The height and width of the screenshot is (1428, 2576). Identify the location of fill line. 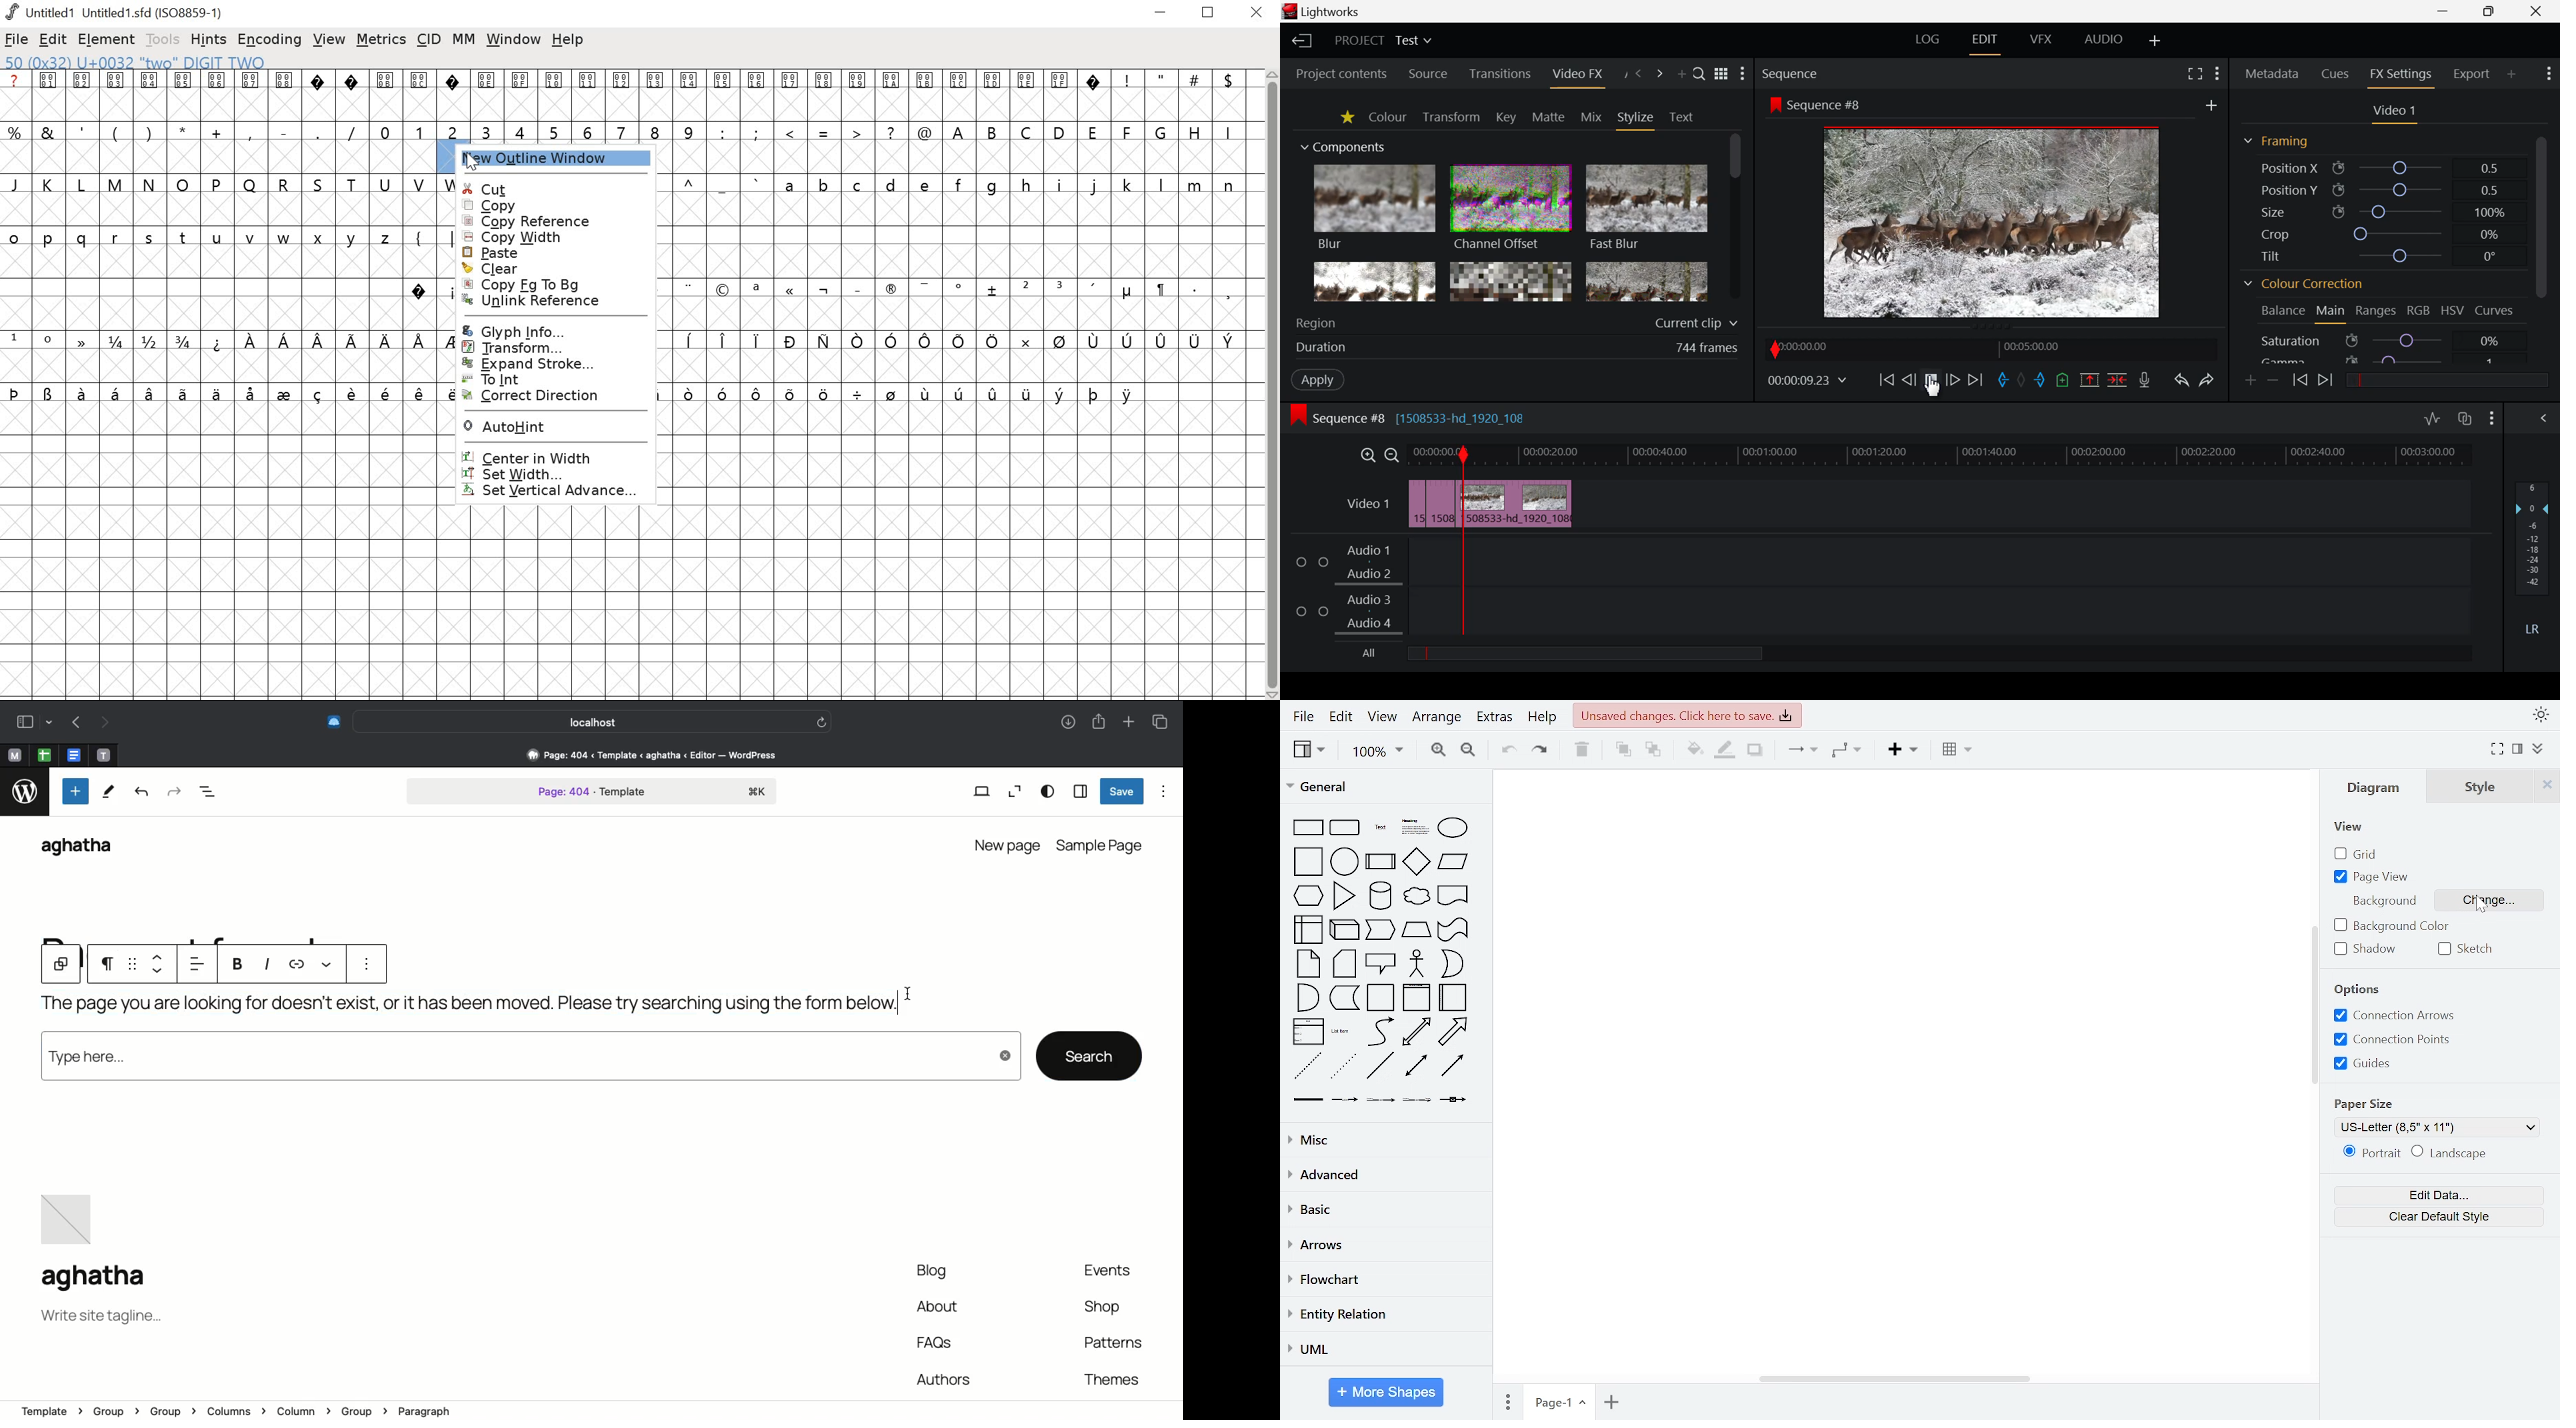
(1726, 751).